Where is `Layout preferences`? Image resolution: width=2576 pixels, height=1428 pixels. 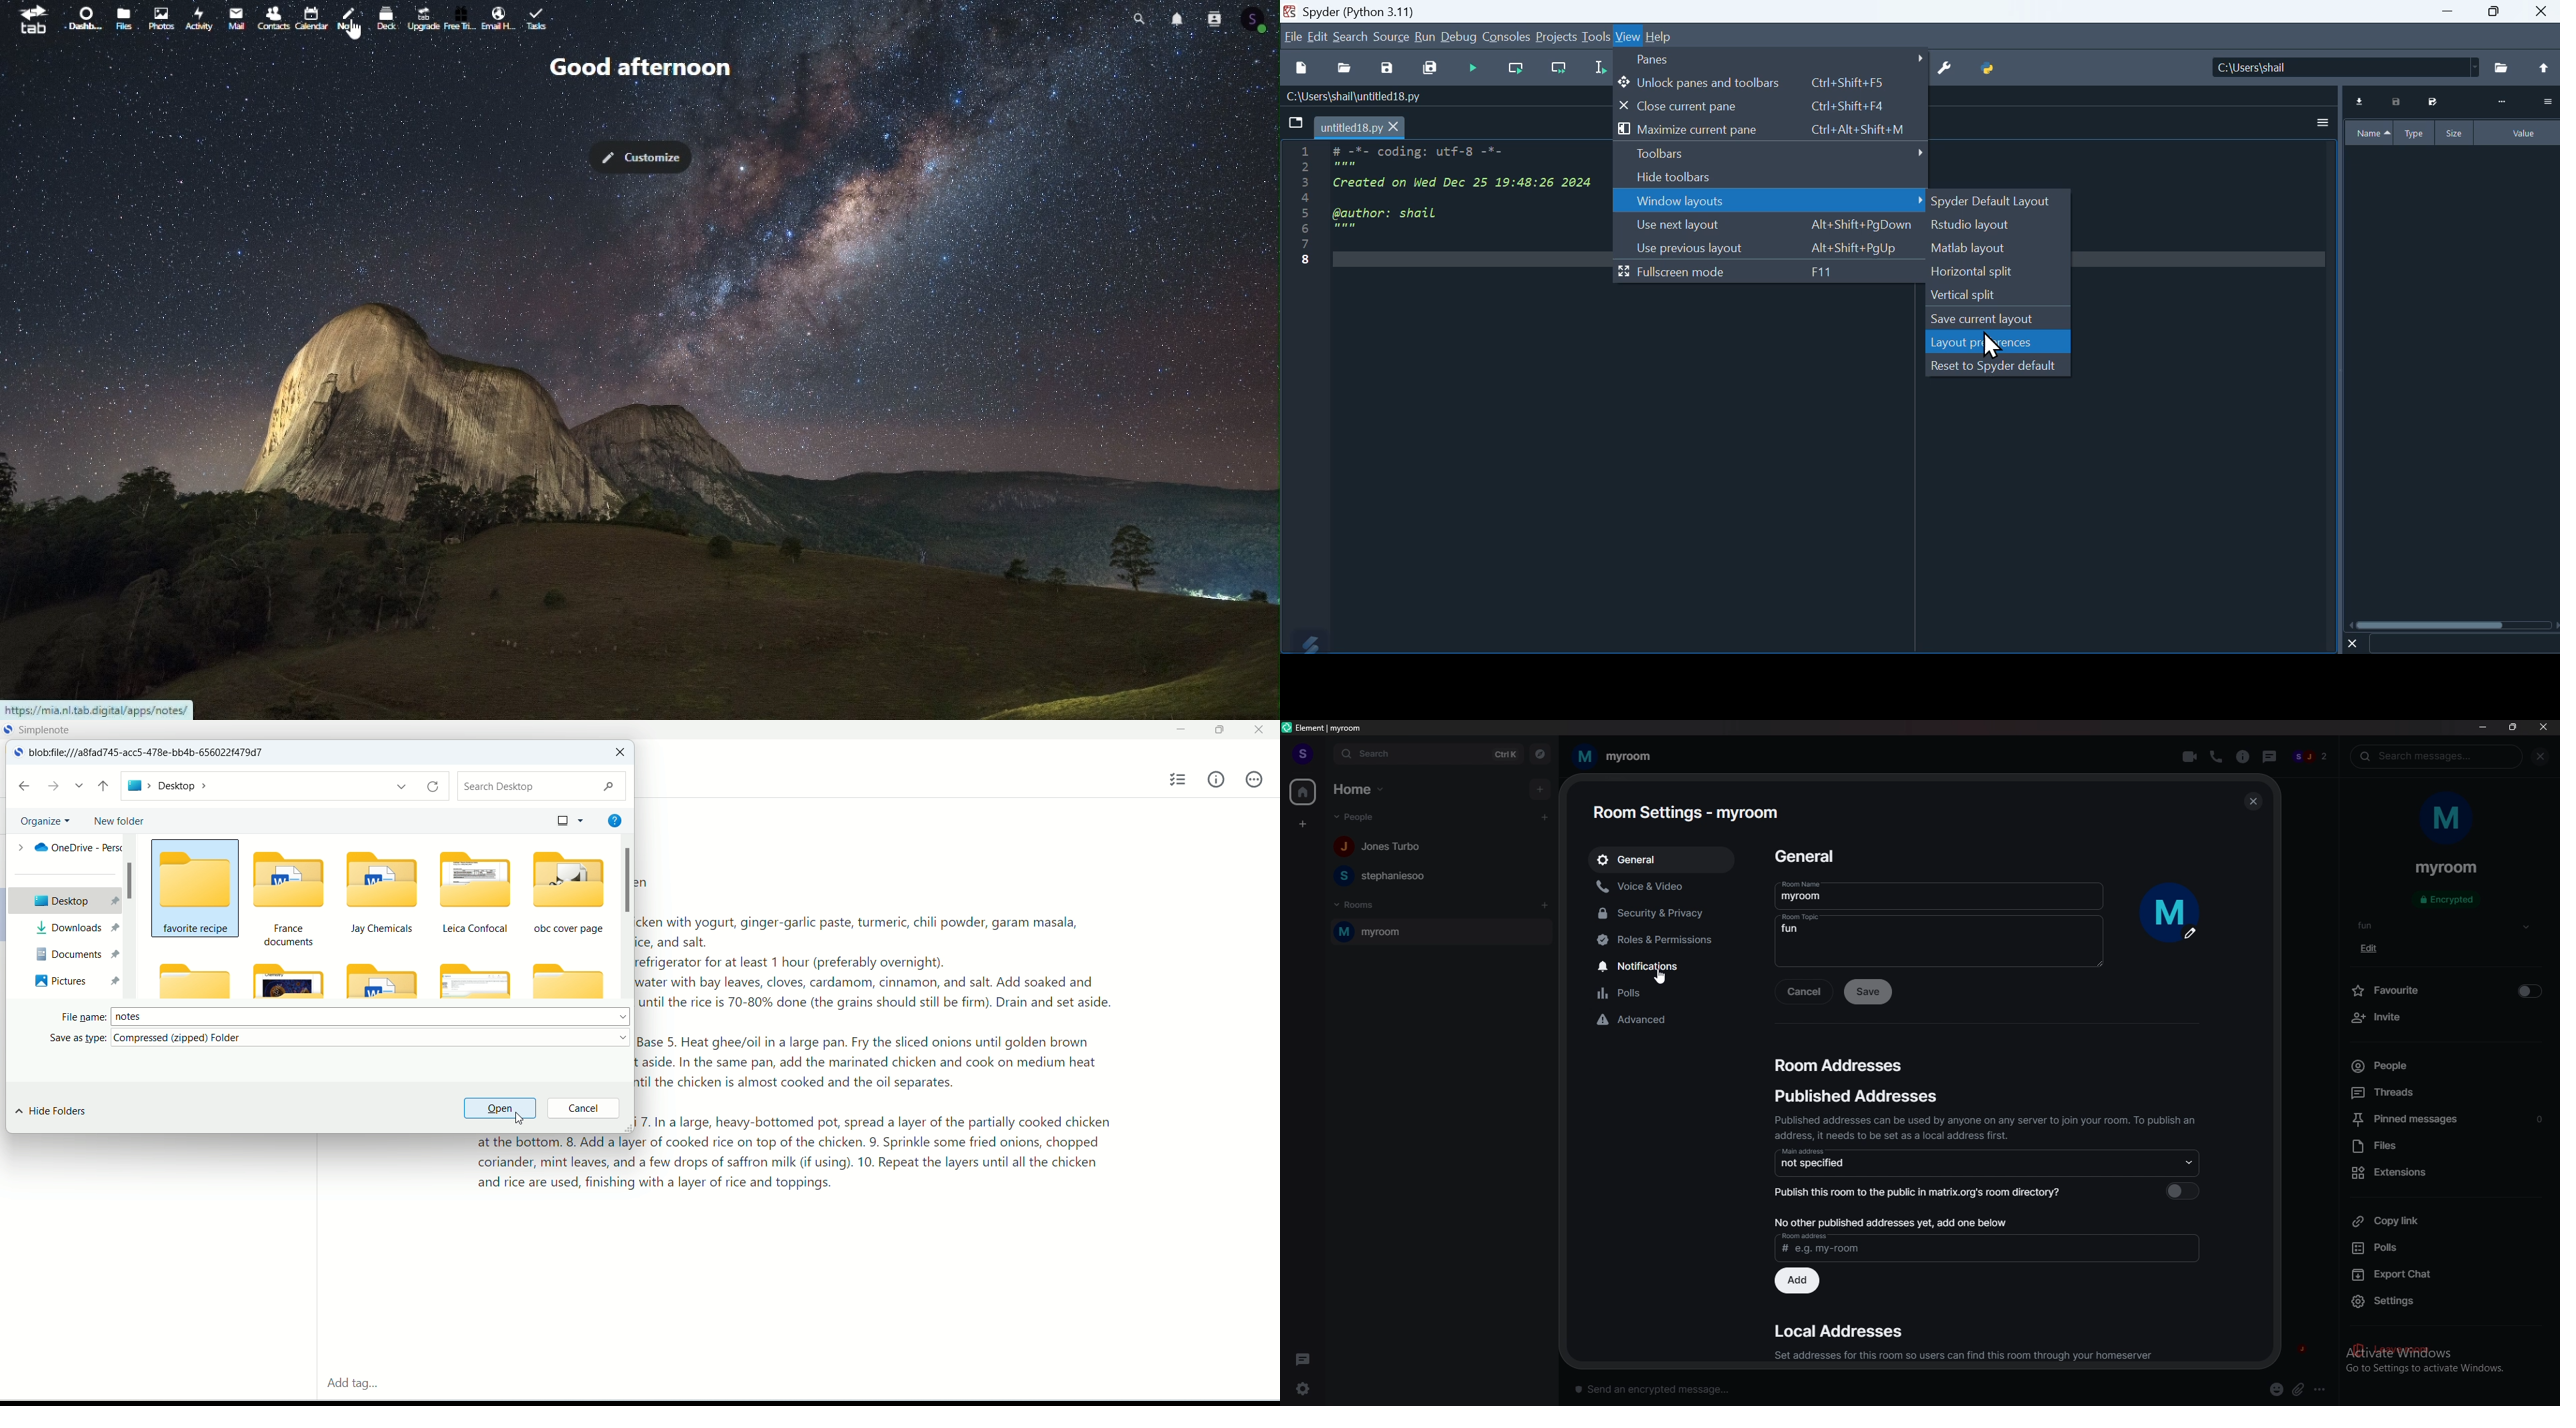 Layout preferences is located at coordinates (1999, 342).